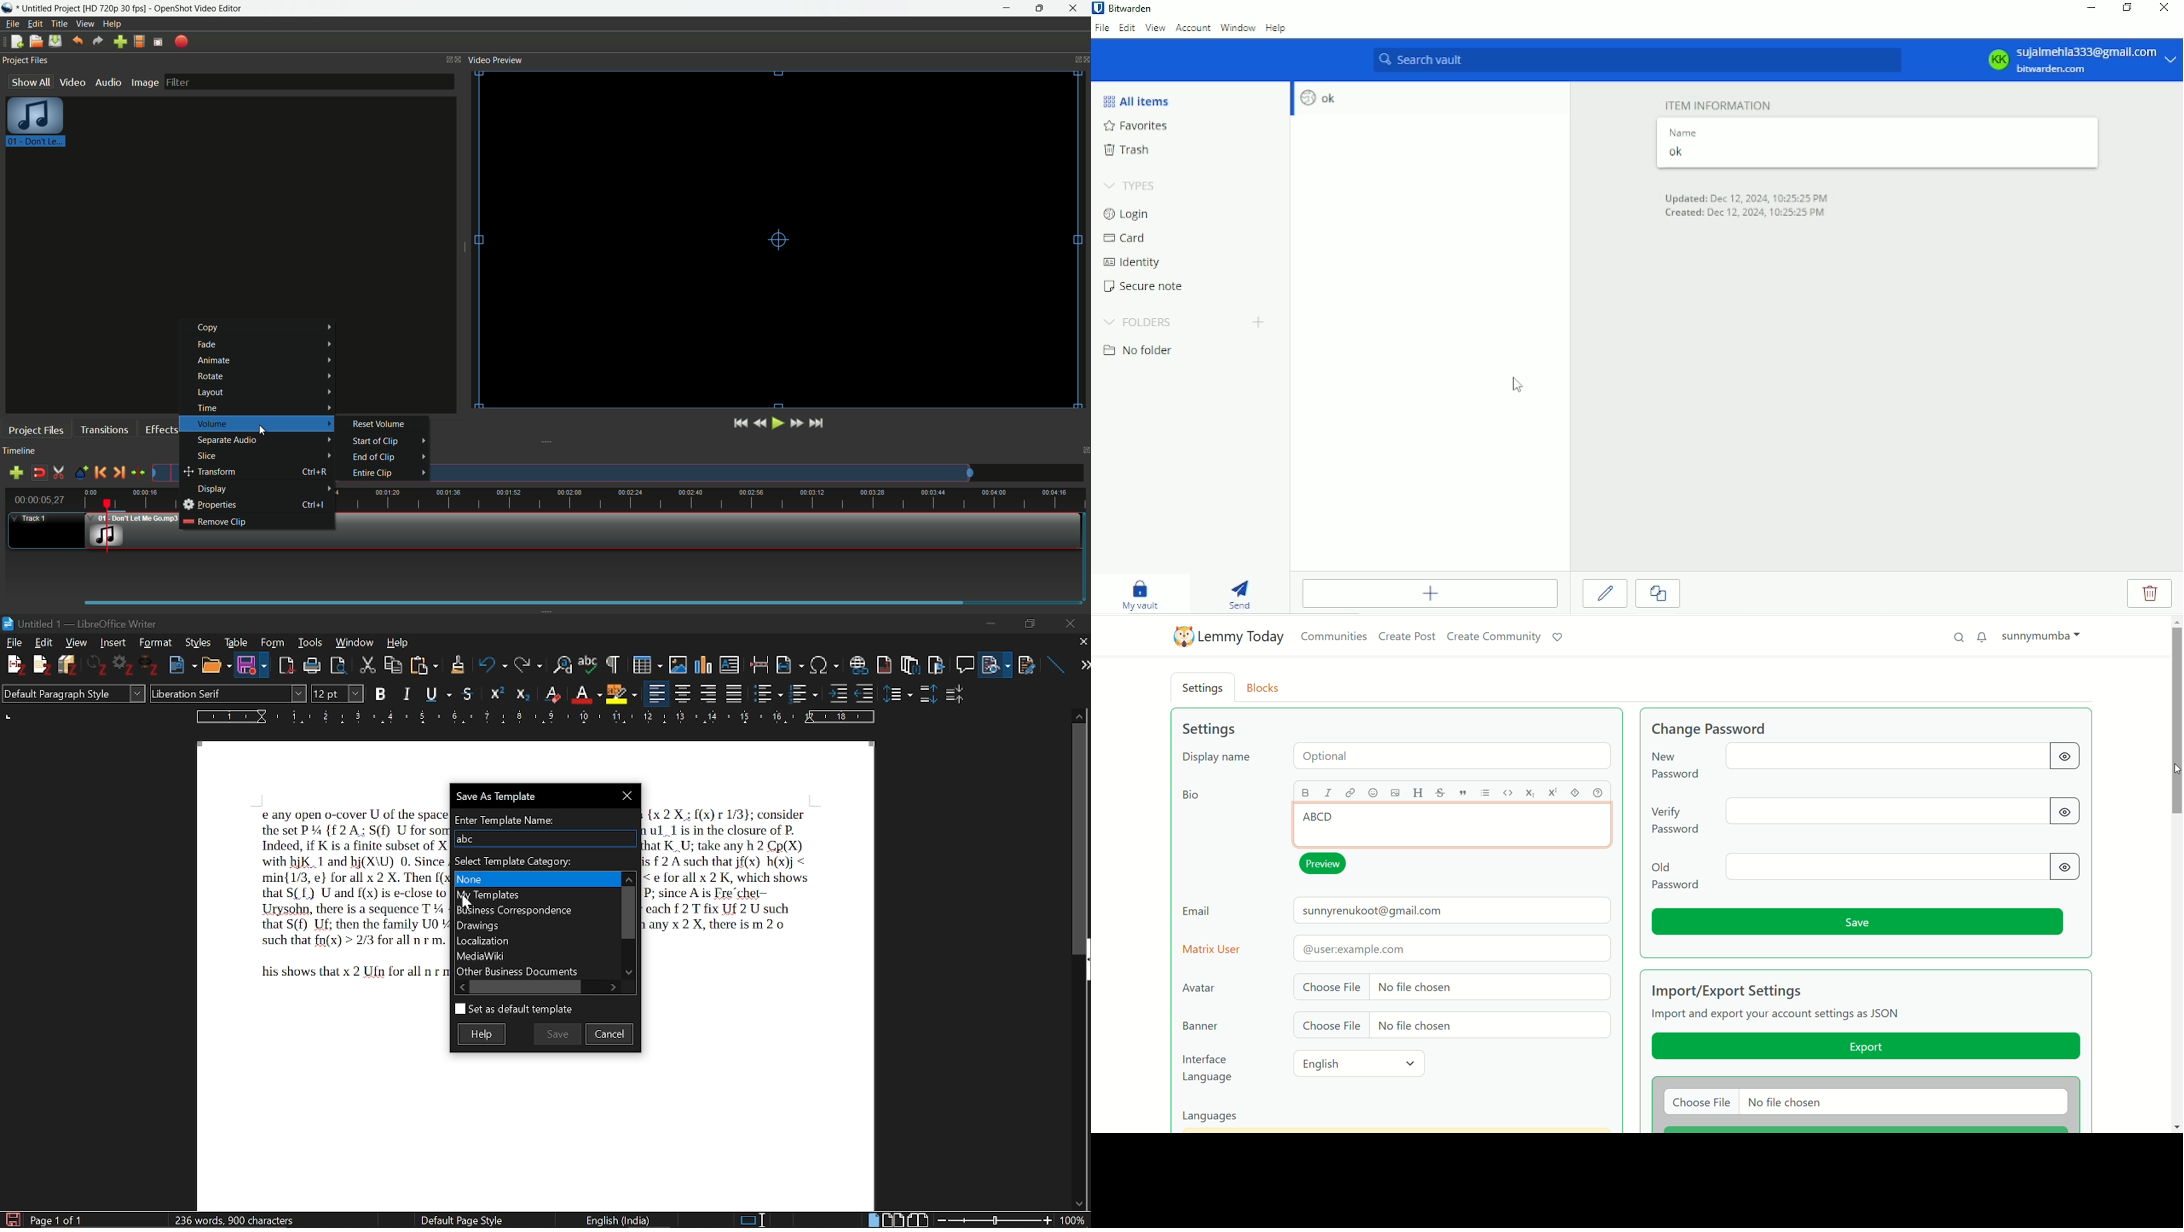 Image resolution: width=2184 pixels, height=1232 pixels. What do you see at coordinates (197, 643) in the screenshot?
I see `Styles` at bounding box center [197, 643].